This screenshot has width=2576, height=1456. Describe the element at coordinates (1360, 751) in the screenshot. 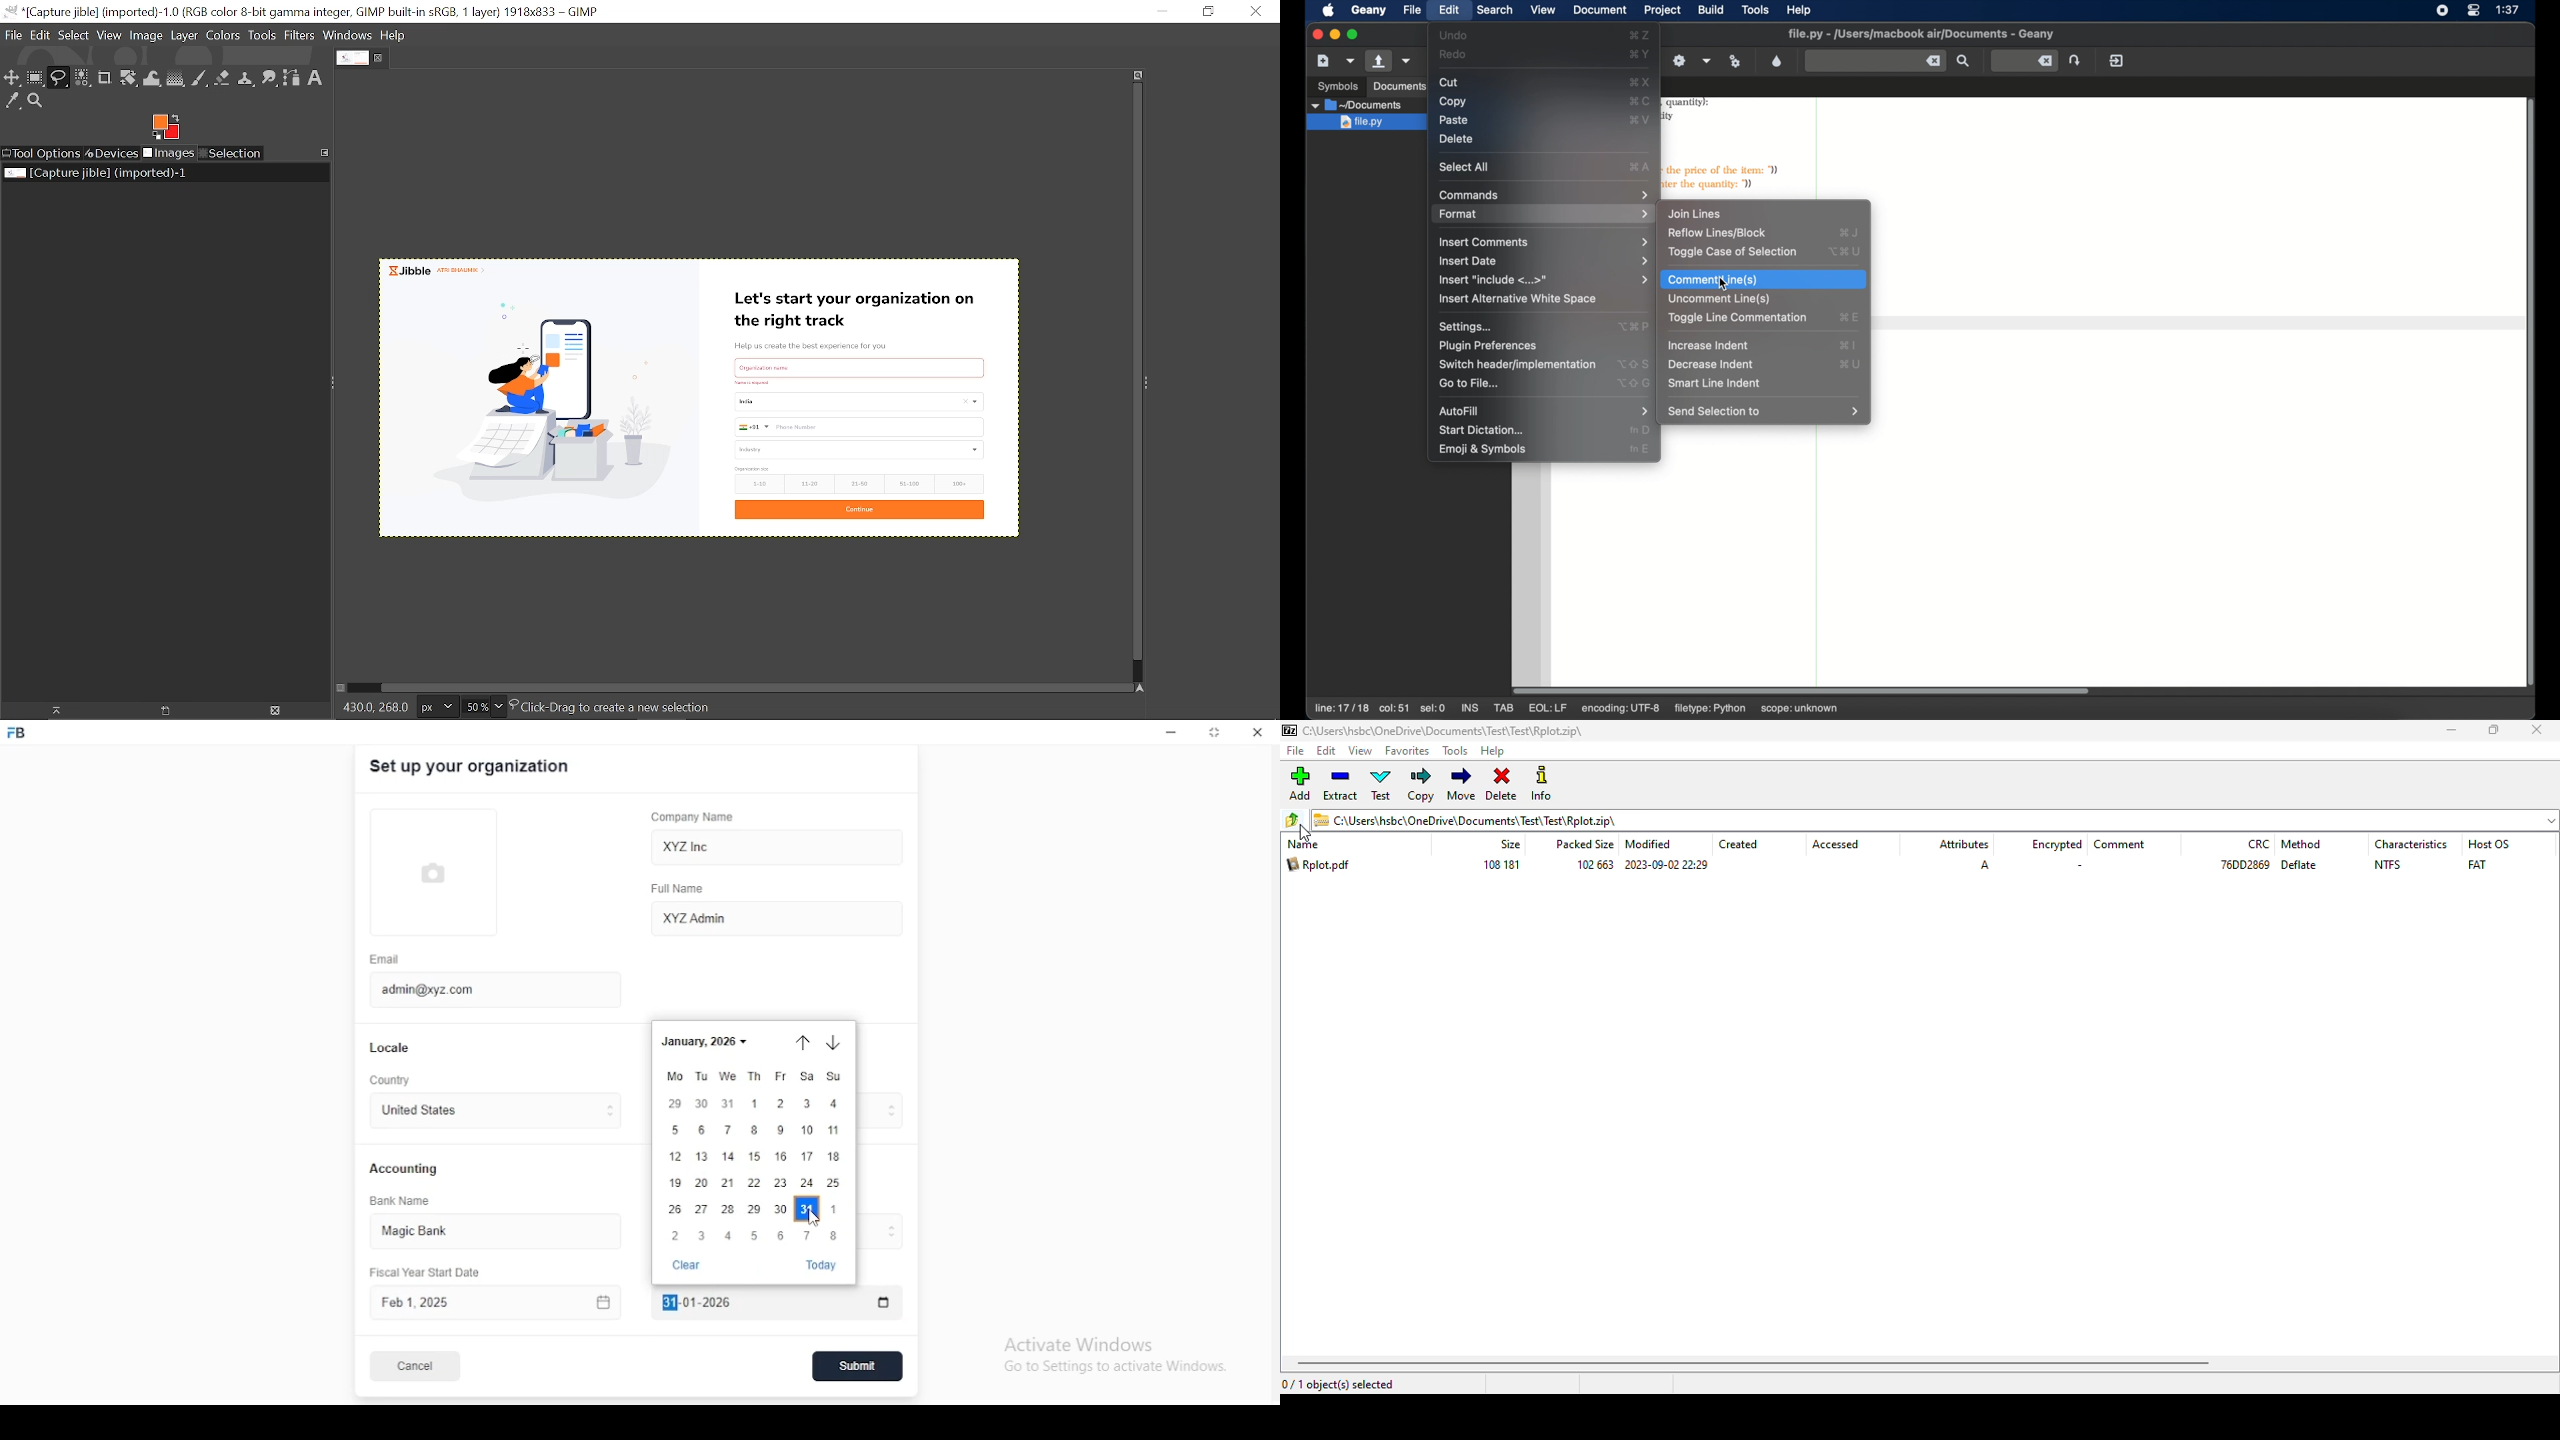

I see `view` at that location.